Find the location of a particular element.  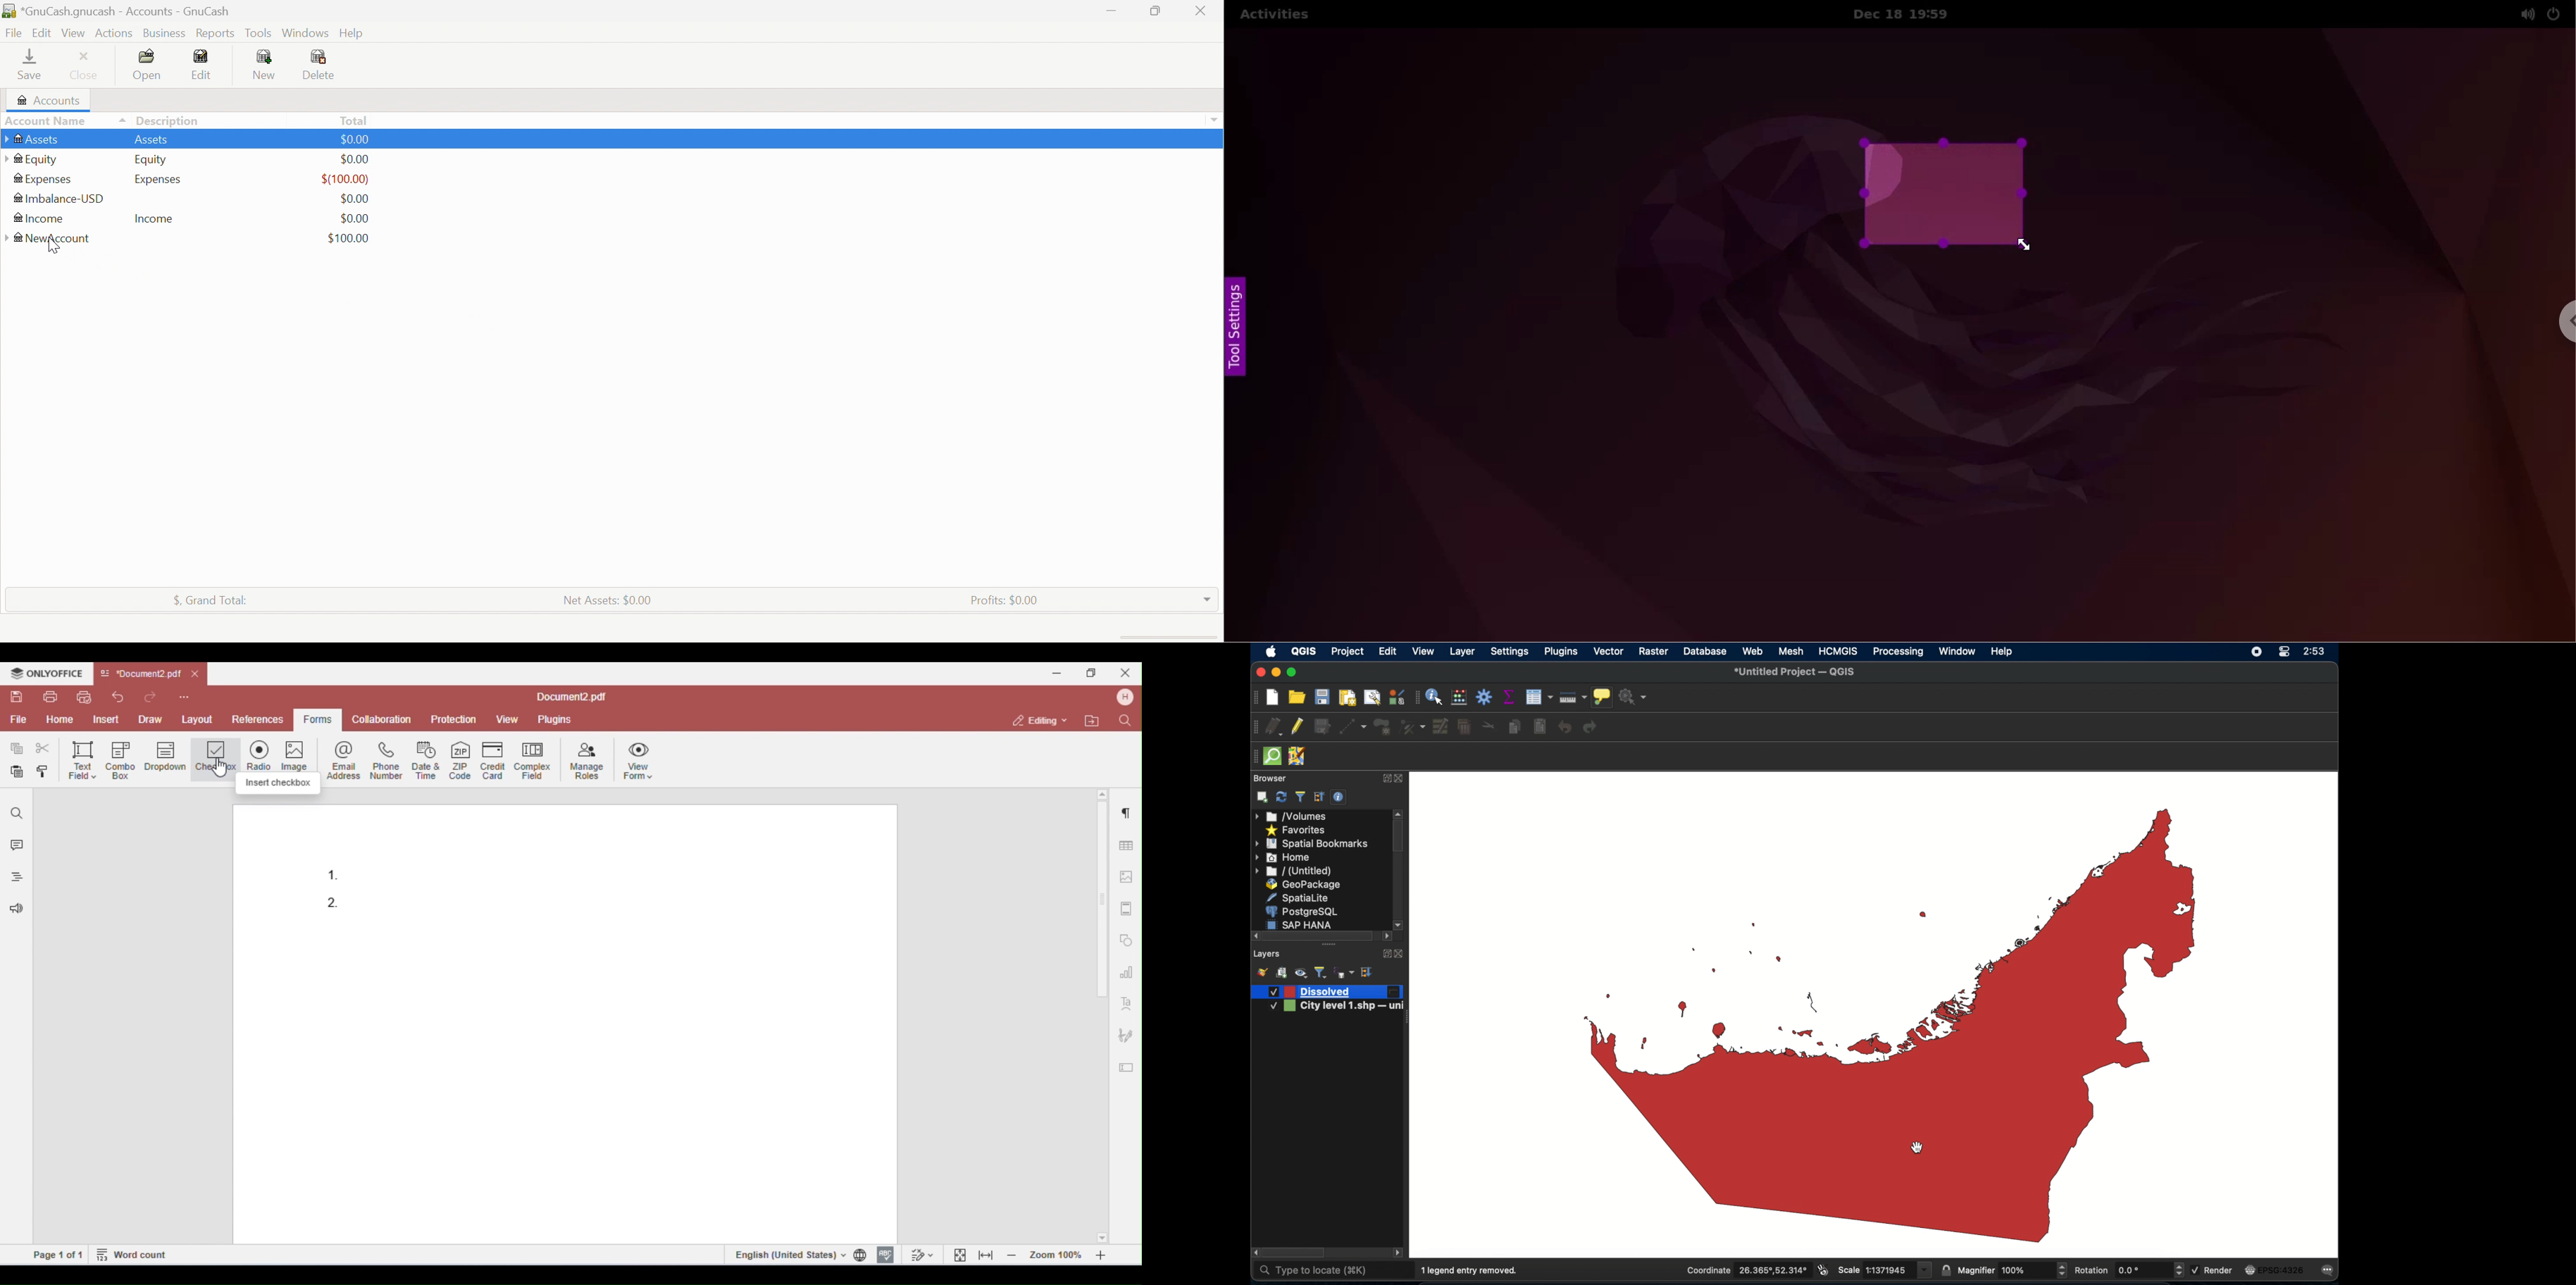

maximize is located at coordinates (1293, 673).